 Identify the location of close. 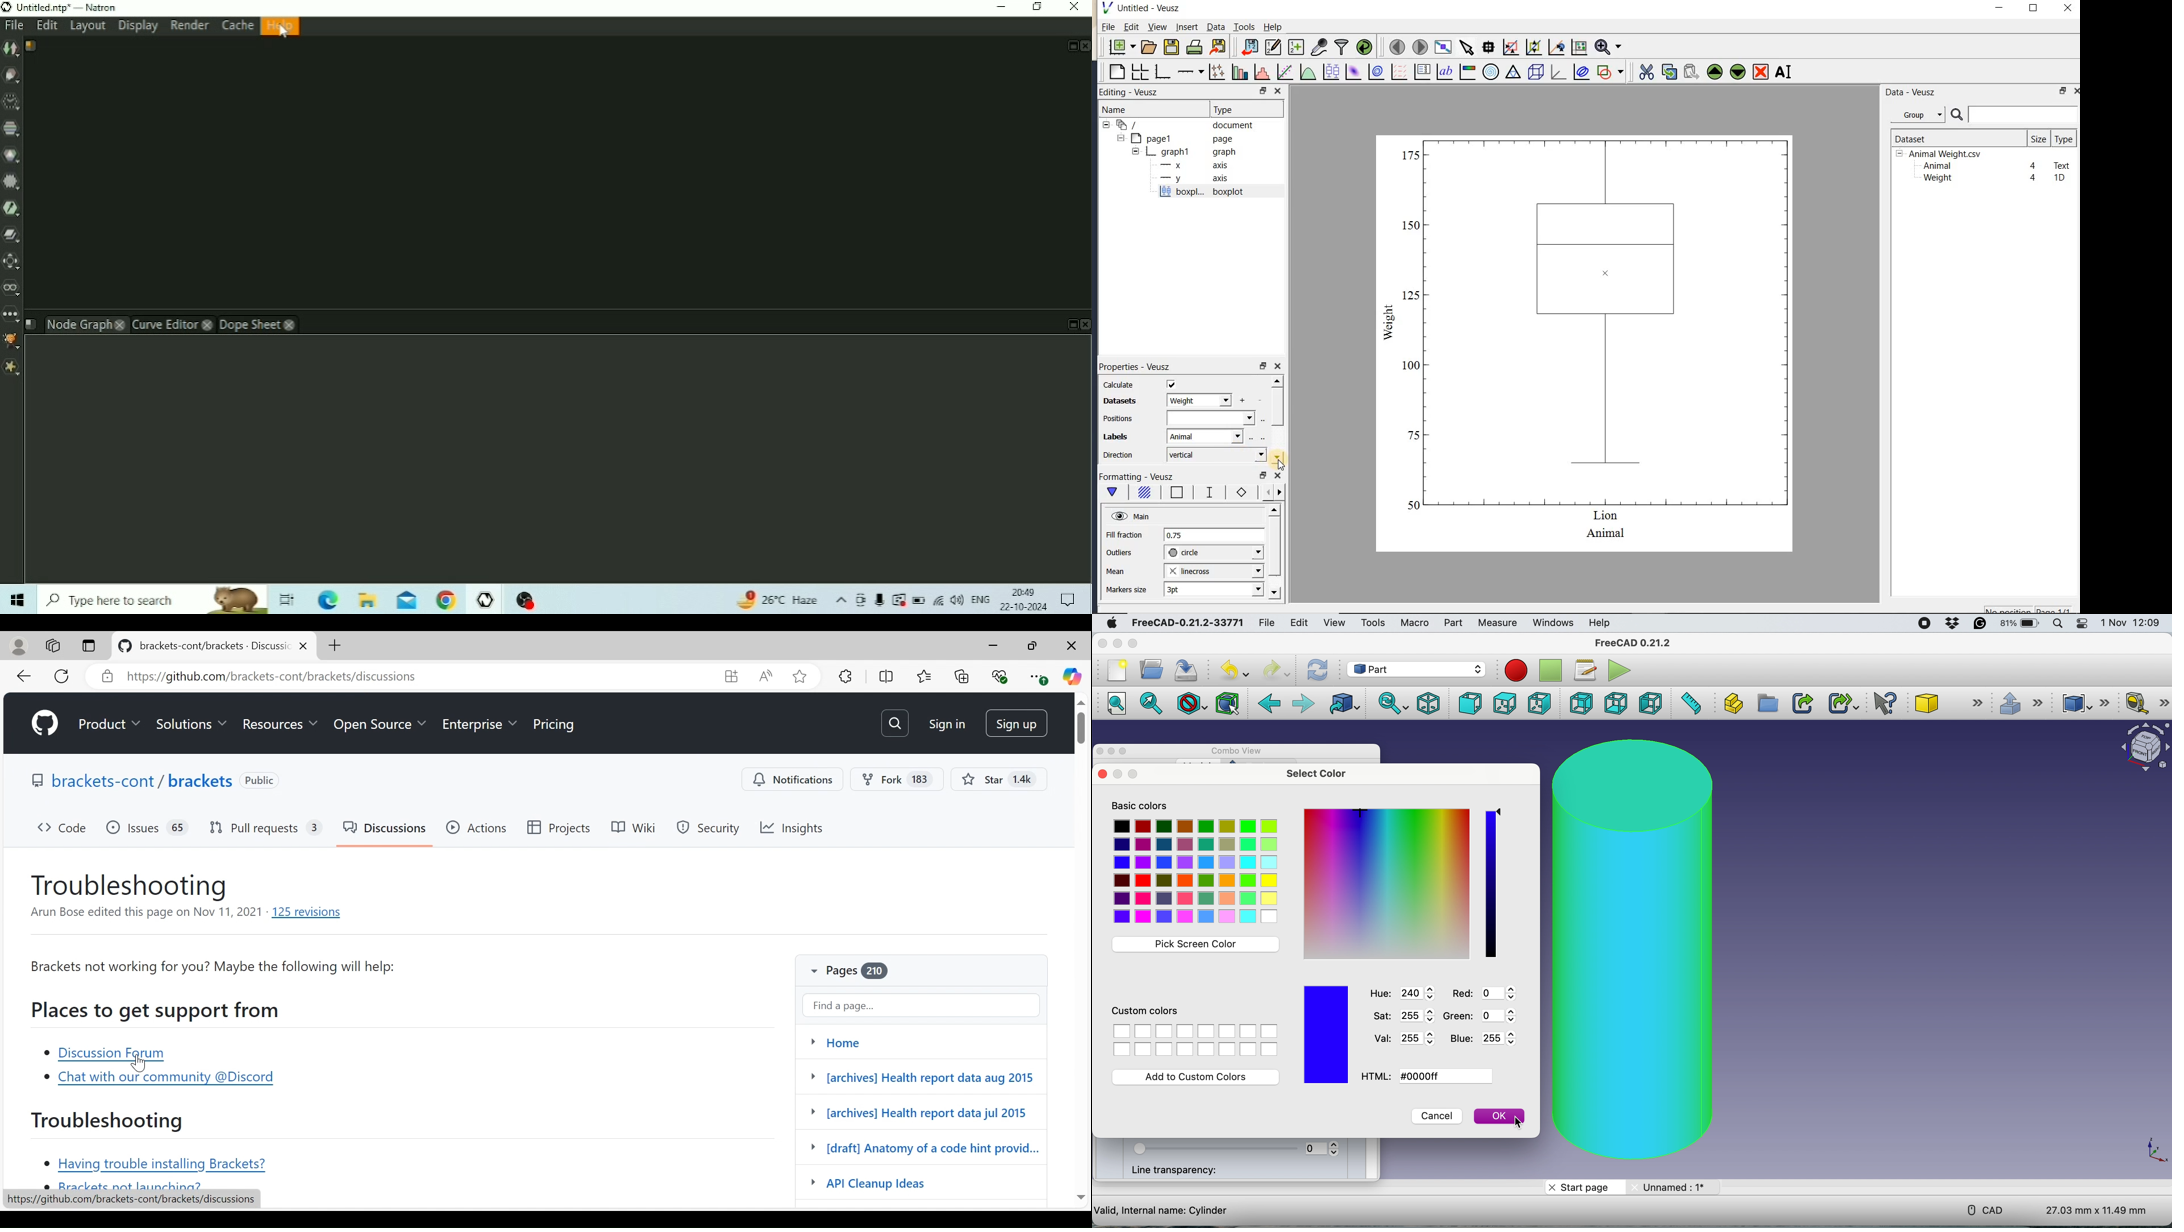
(304, 648).